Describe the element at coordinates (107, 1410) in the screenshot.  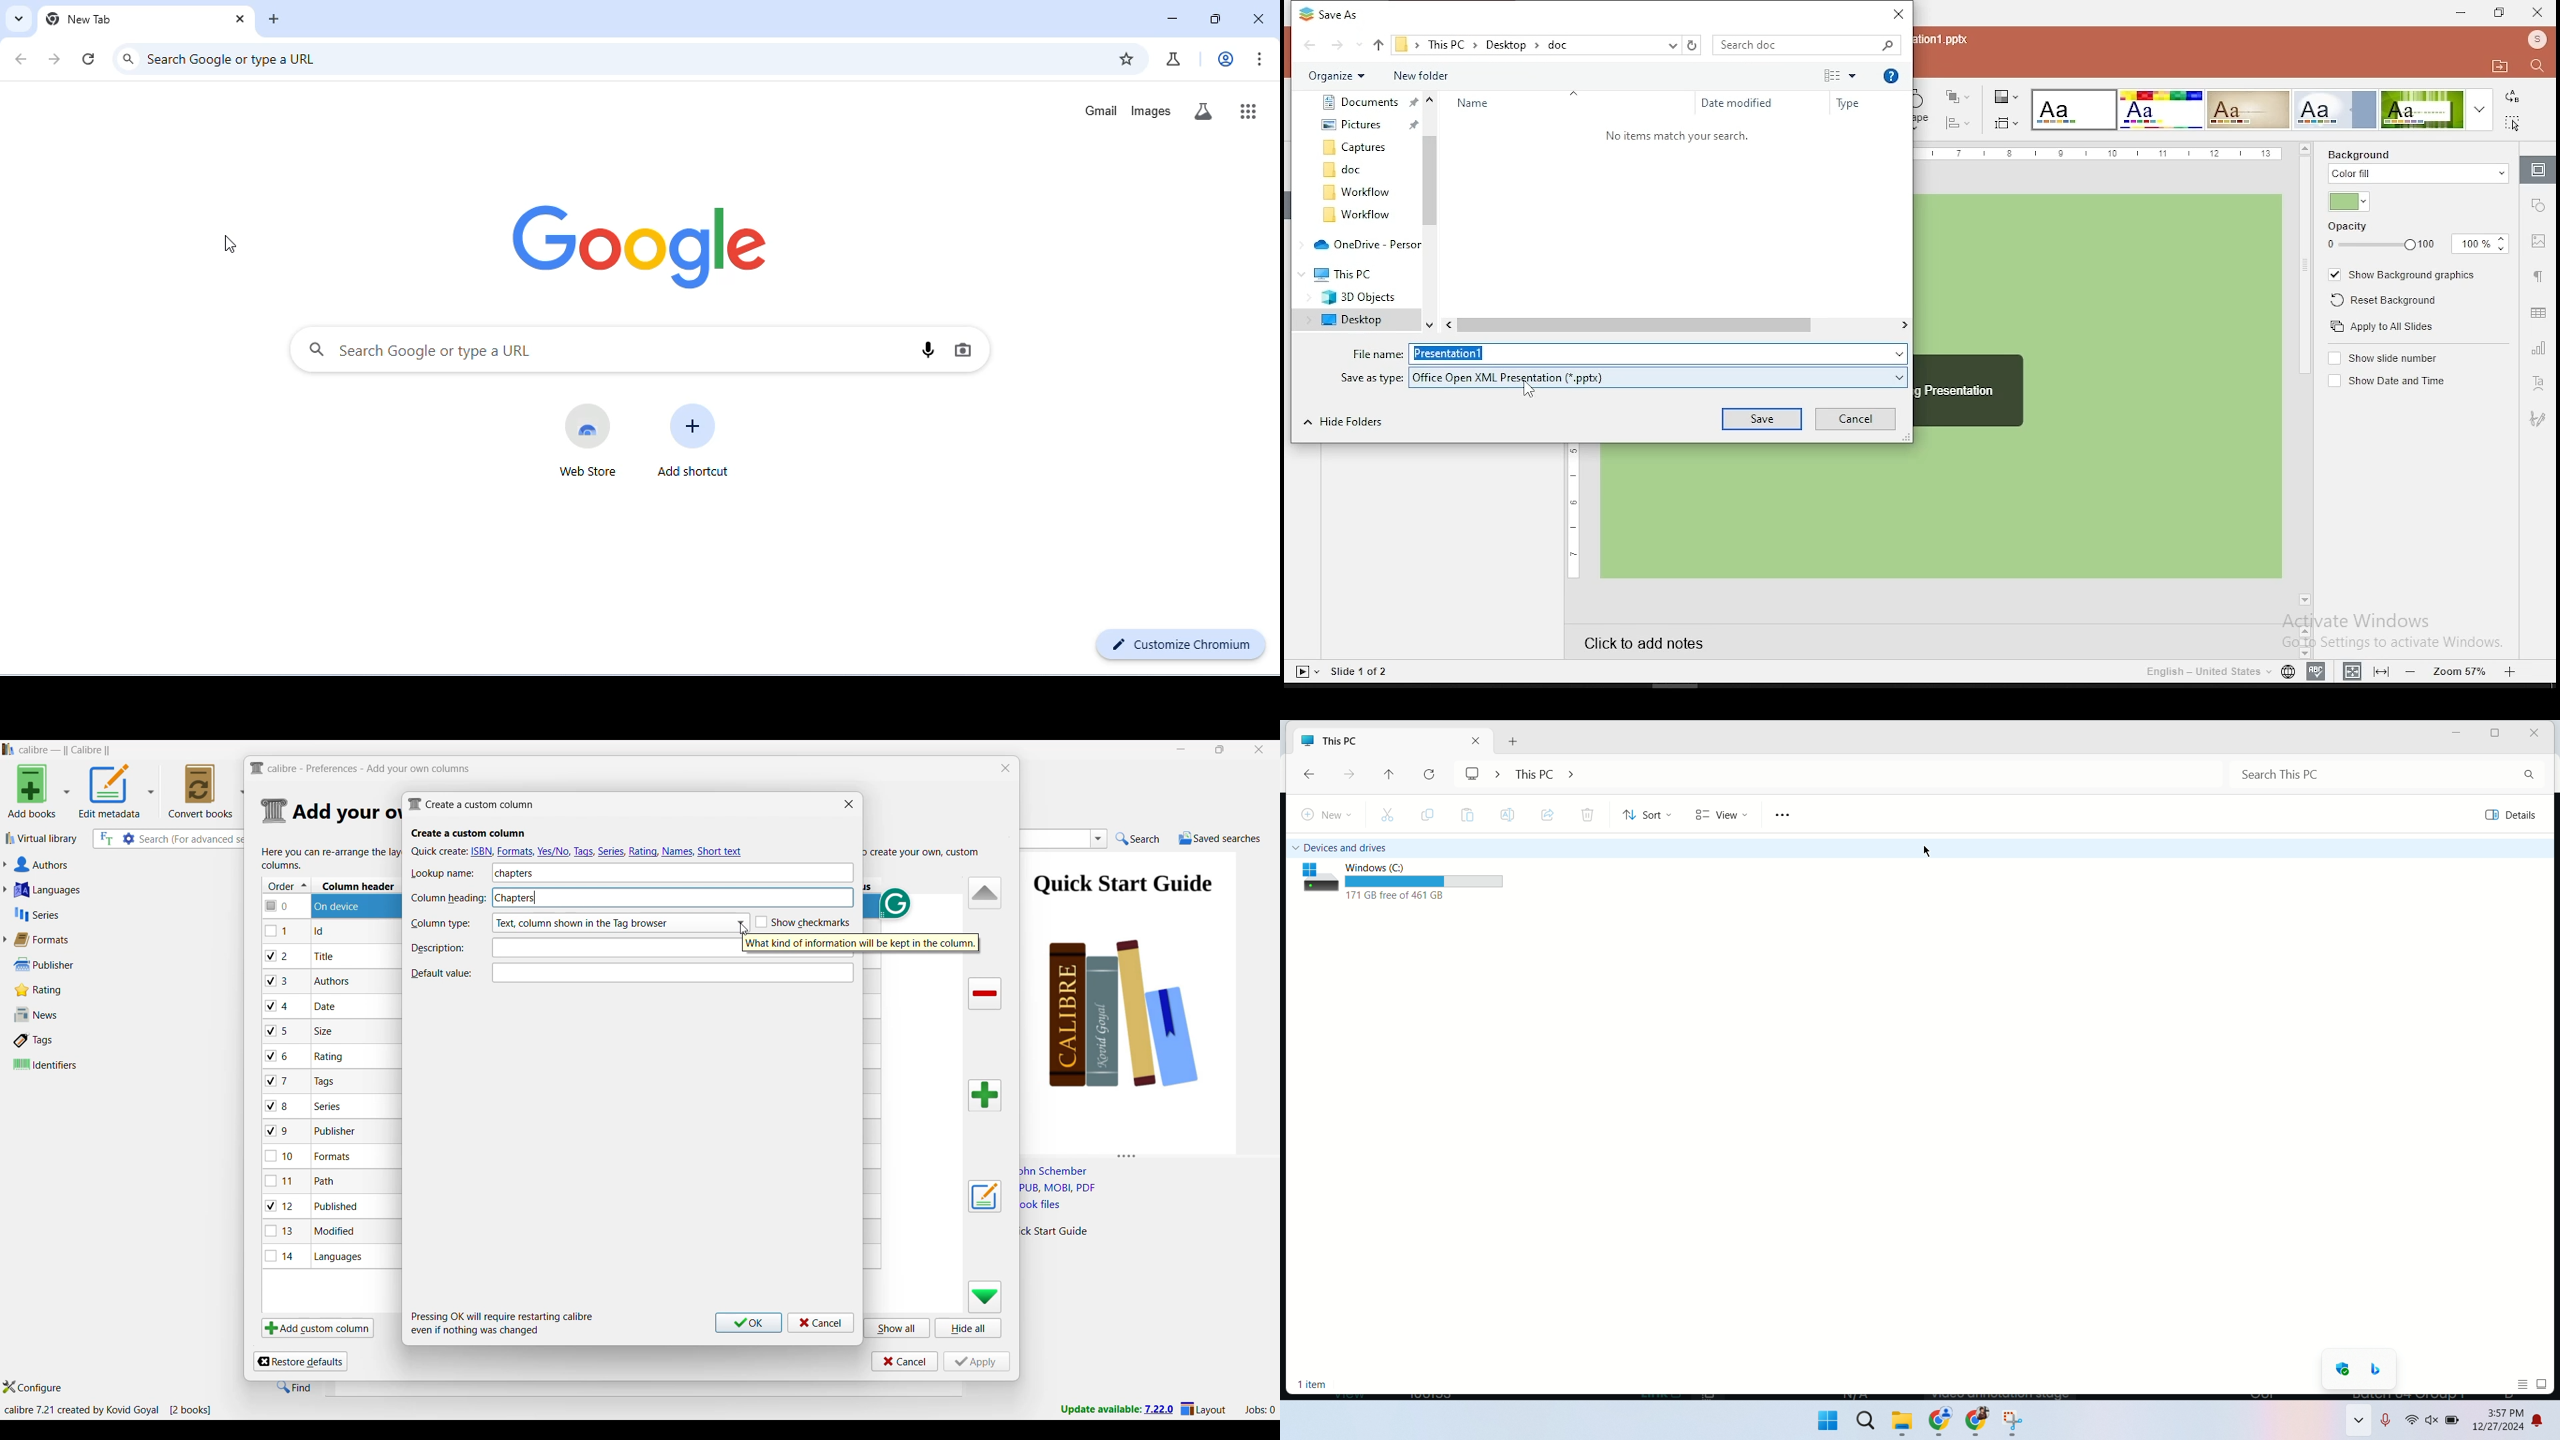
I see `Current details of software` at that location.